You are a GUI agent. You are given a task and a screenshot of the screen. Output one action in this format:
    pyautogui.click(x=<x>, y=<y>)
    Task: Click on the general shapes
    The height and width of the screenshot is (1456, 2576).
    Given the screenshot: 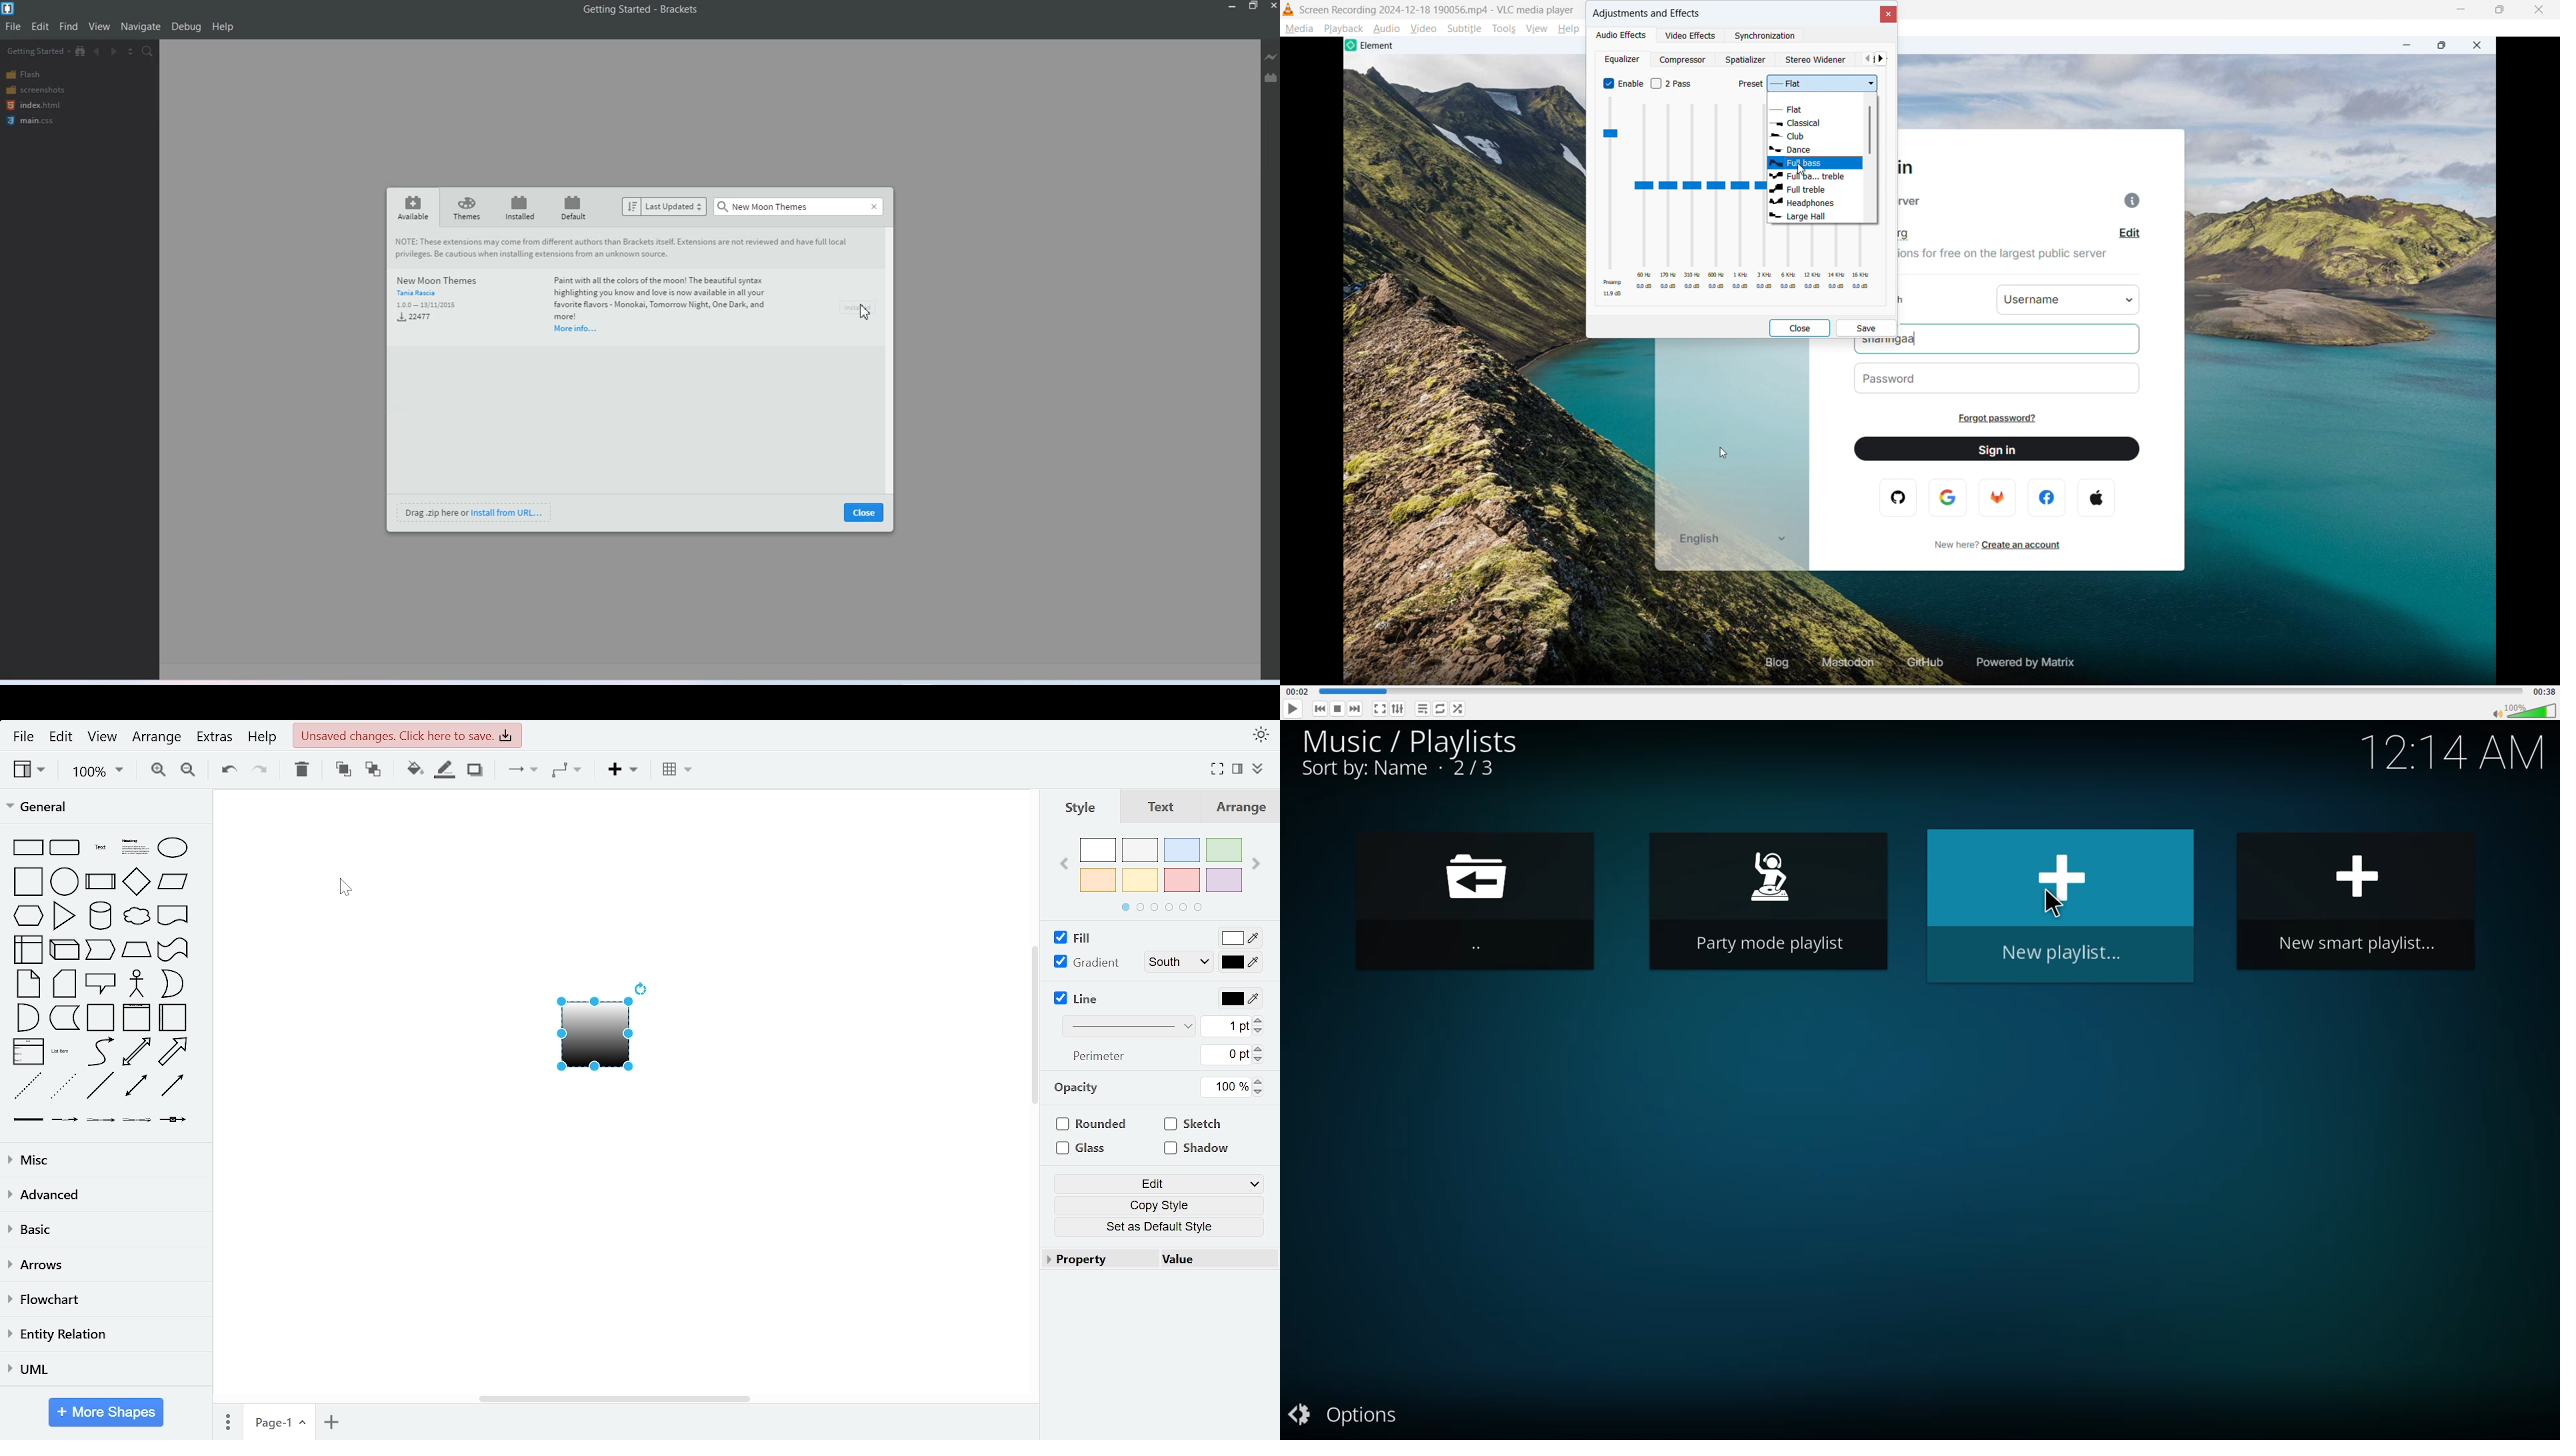 What is the action you would take?
    pyautogui.click(x=134, y=1085)
    